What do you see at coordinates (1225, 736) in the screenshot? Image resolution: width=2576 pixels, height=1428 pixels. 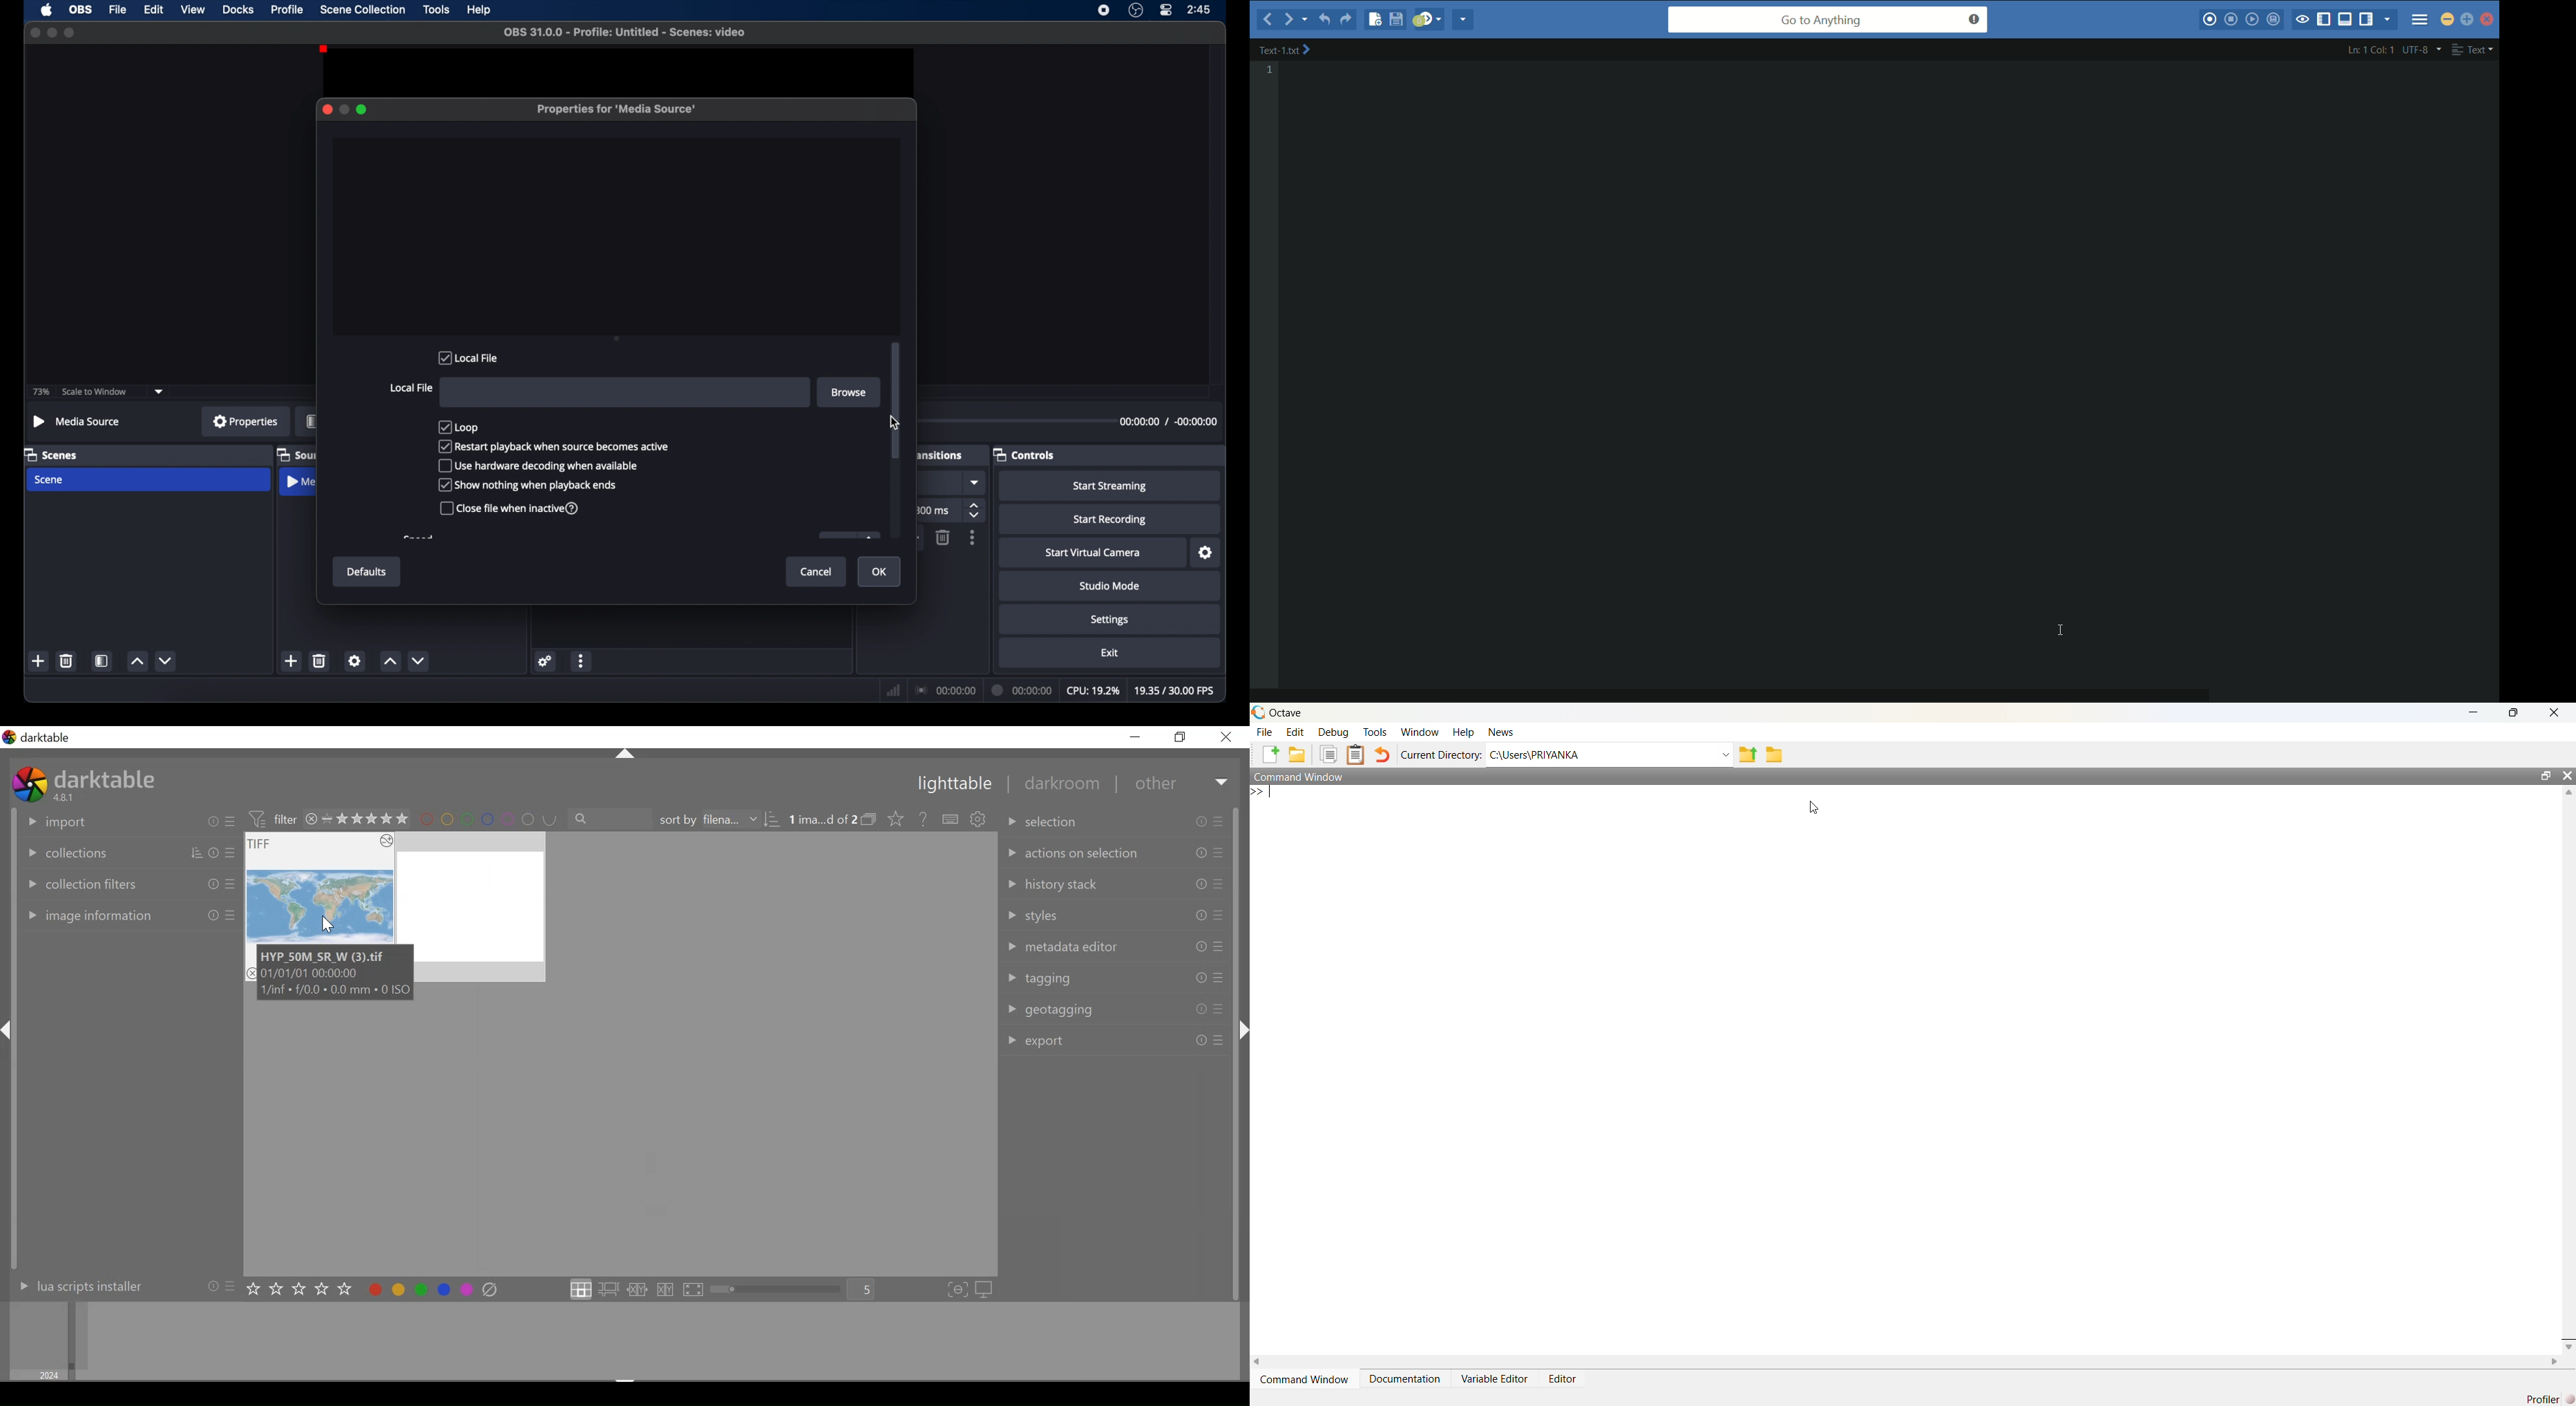 I see `Close` at bounding box center [1225, 736].